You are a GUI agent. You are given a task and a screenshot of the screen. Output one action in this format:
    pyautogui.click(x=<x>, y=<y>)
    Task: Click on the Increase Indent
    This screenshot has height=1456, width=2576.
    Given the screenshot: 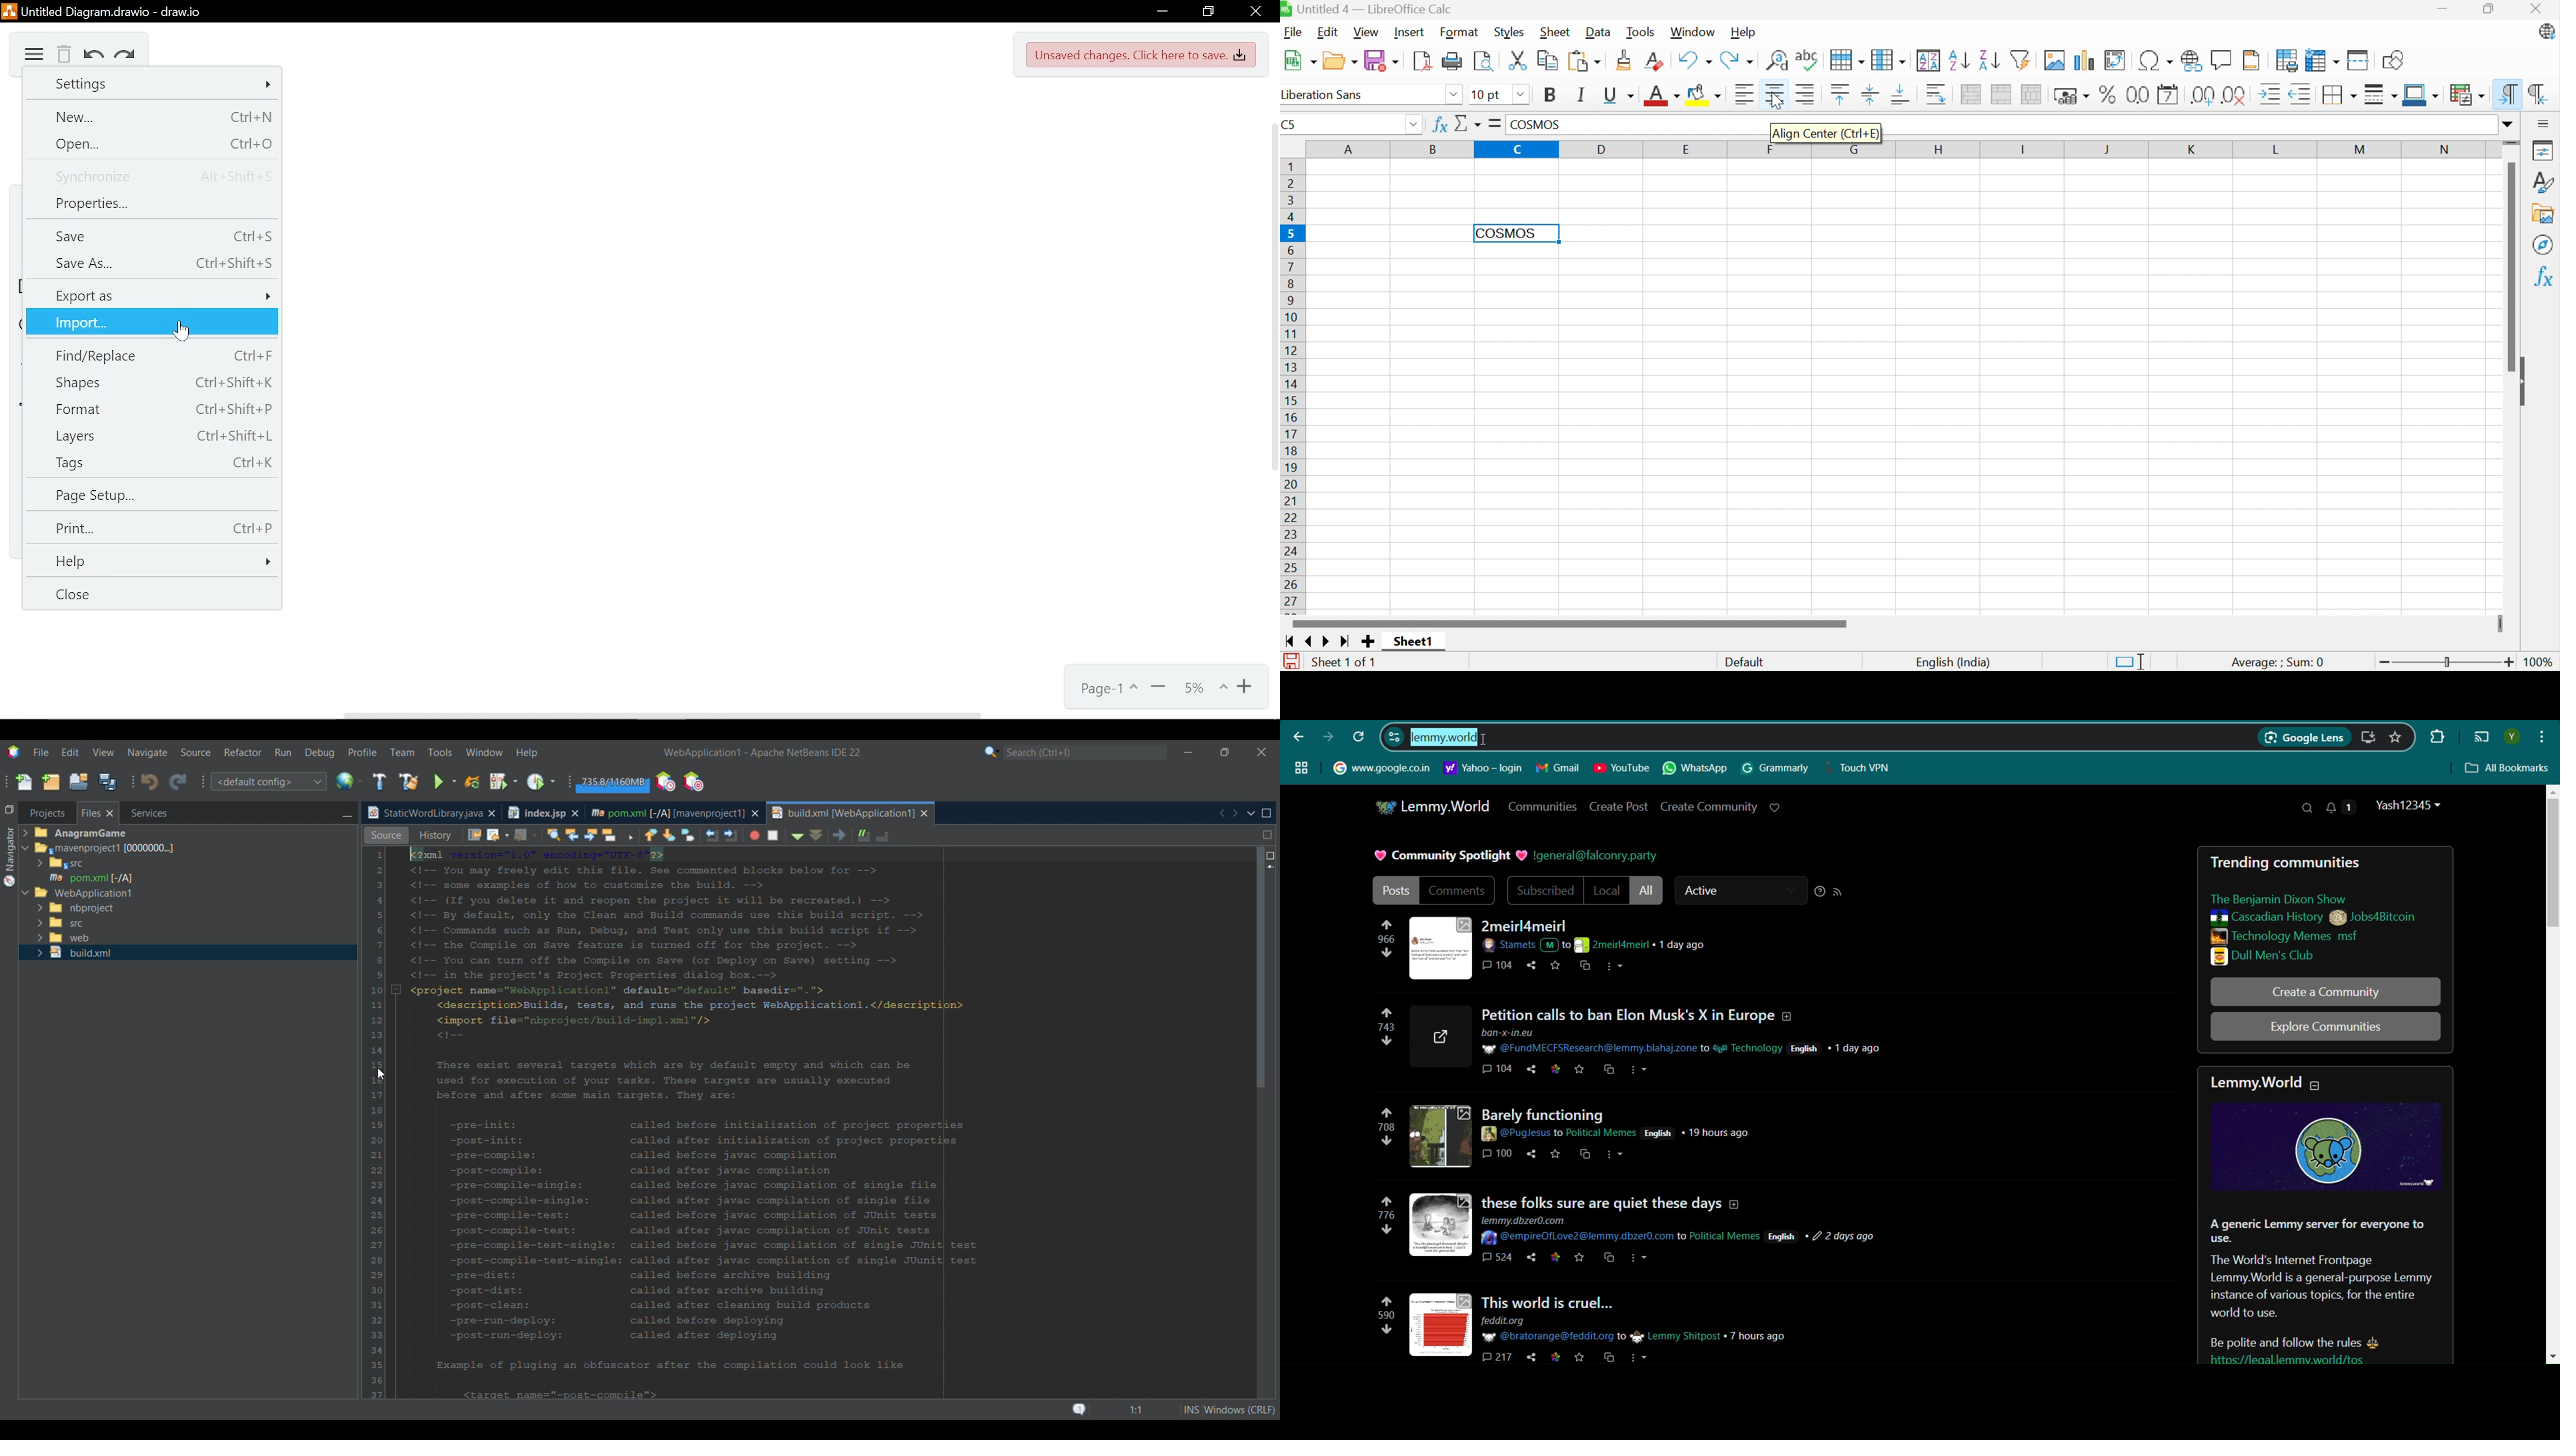 What is the action you would take?
    pyautogui.click(x=2271, y=96)
    